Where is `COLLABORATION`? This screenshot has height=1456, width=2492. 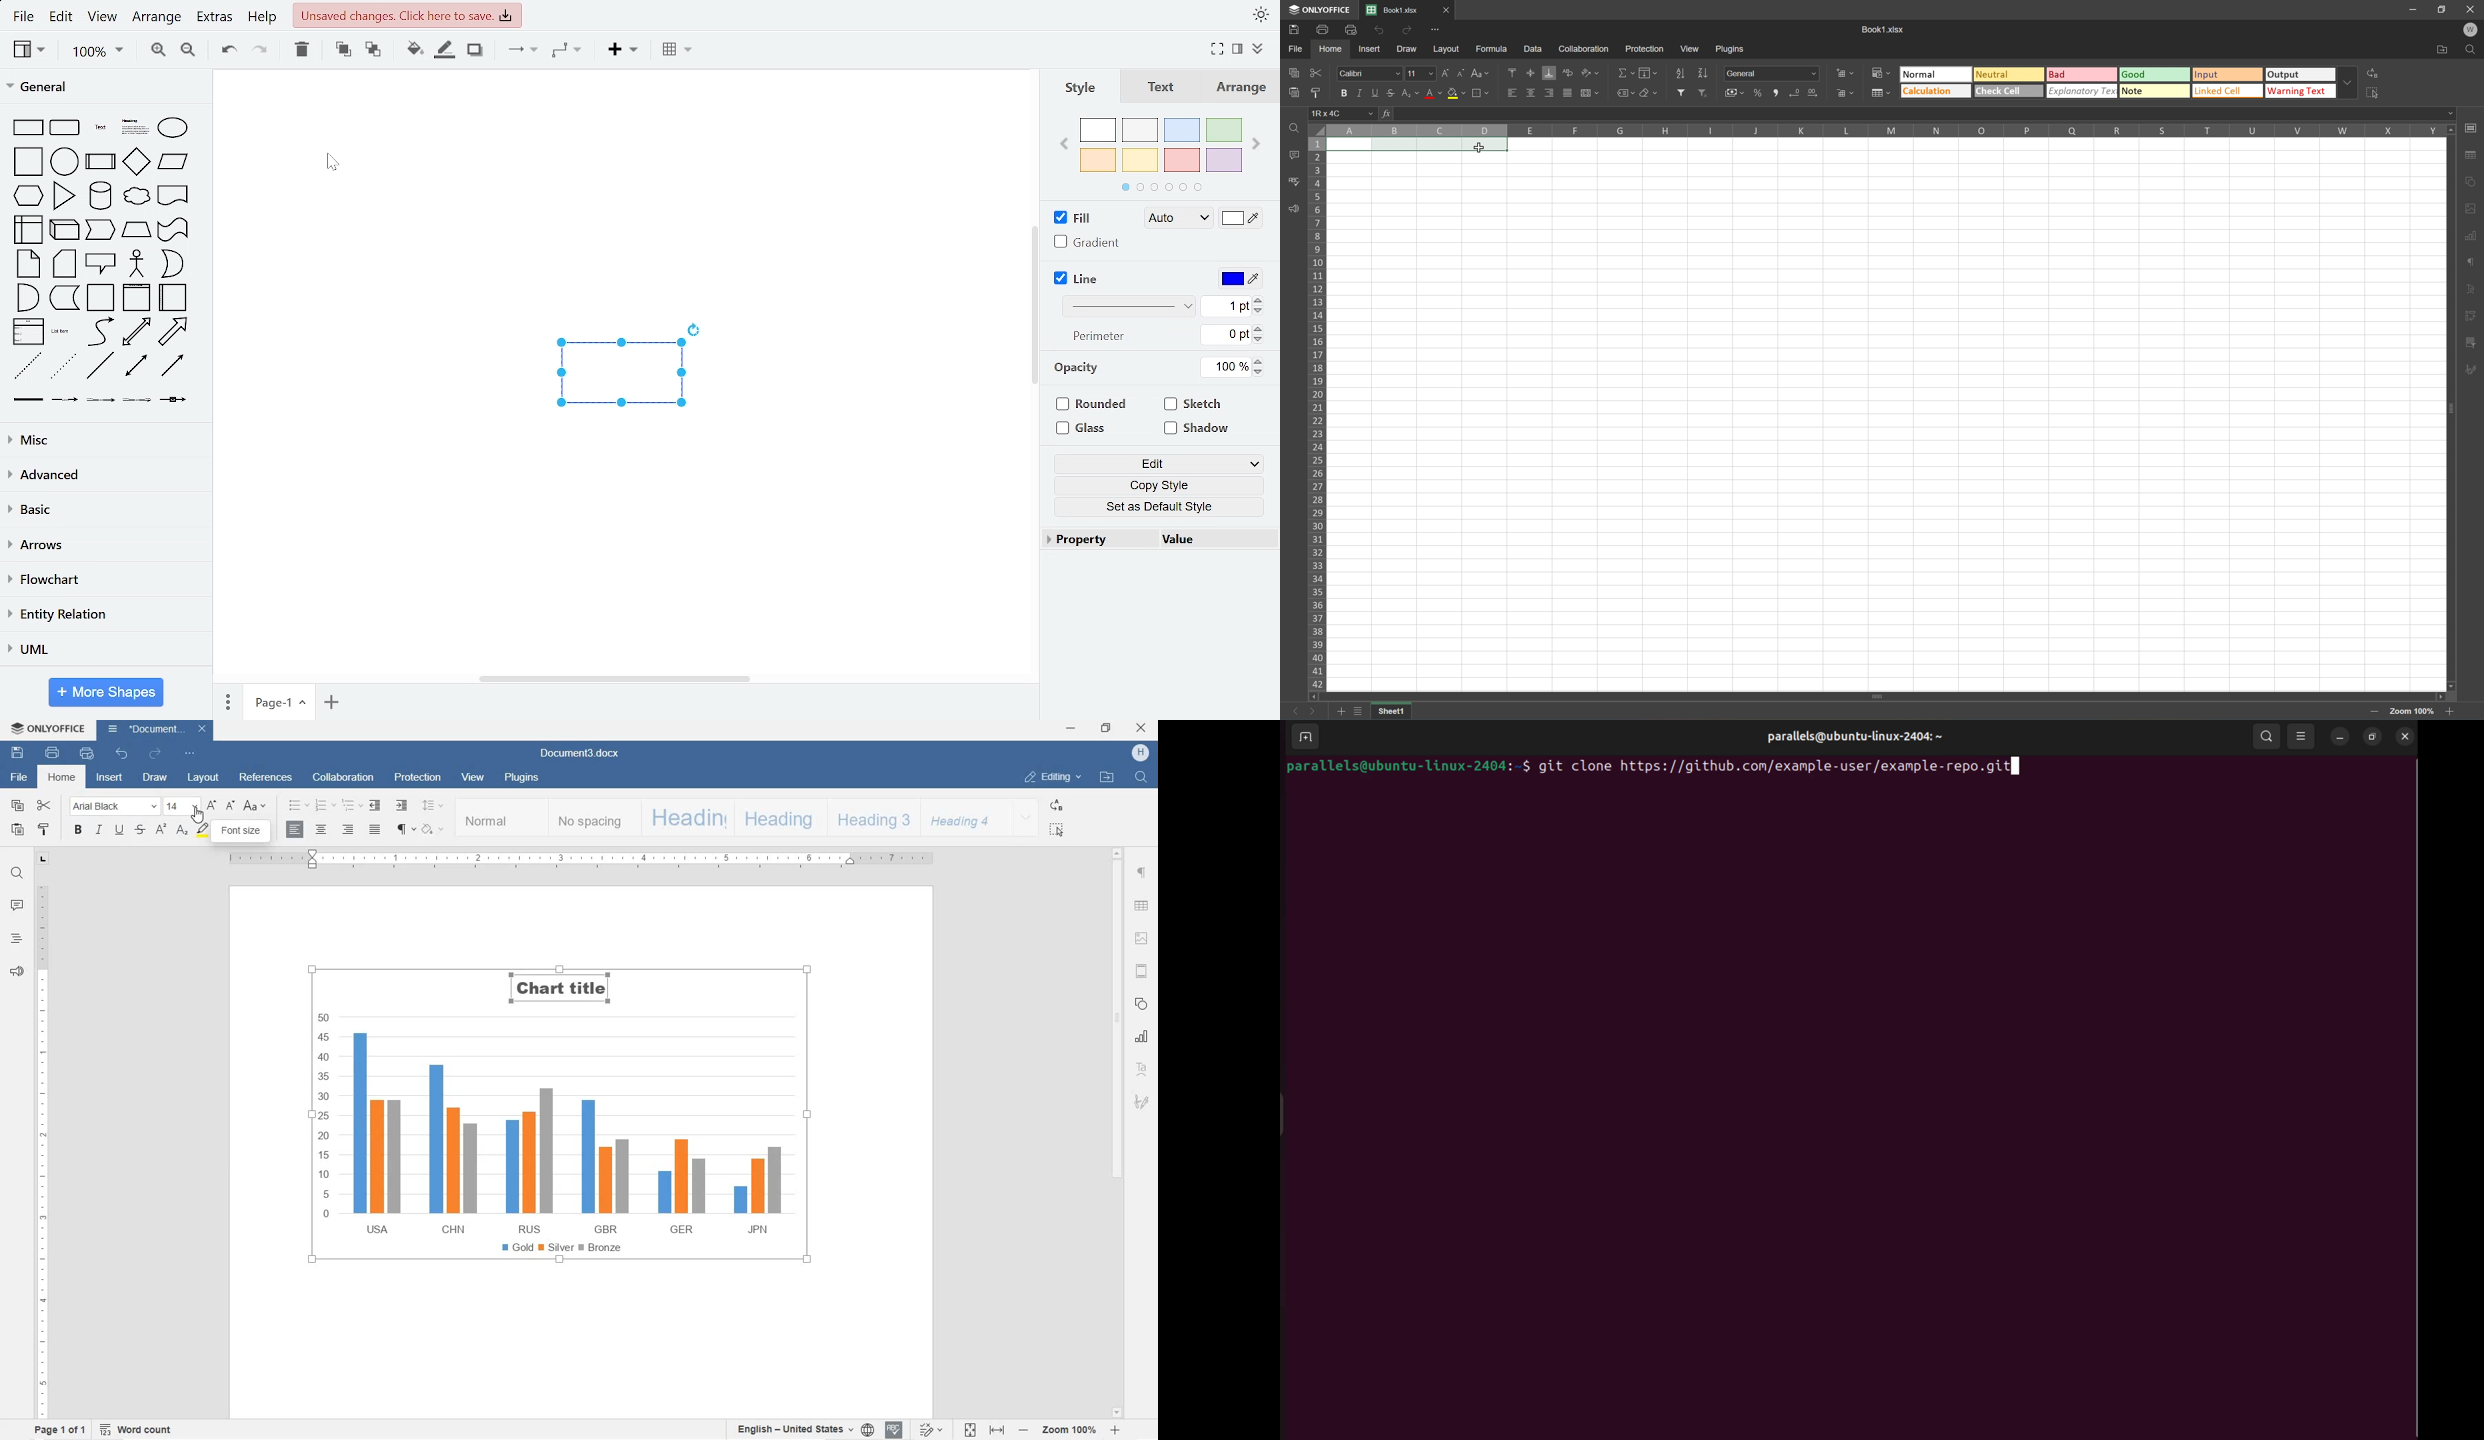
COLLABORATION is located at coordinates (342, 778).